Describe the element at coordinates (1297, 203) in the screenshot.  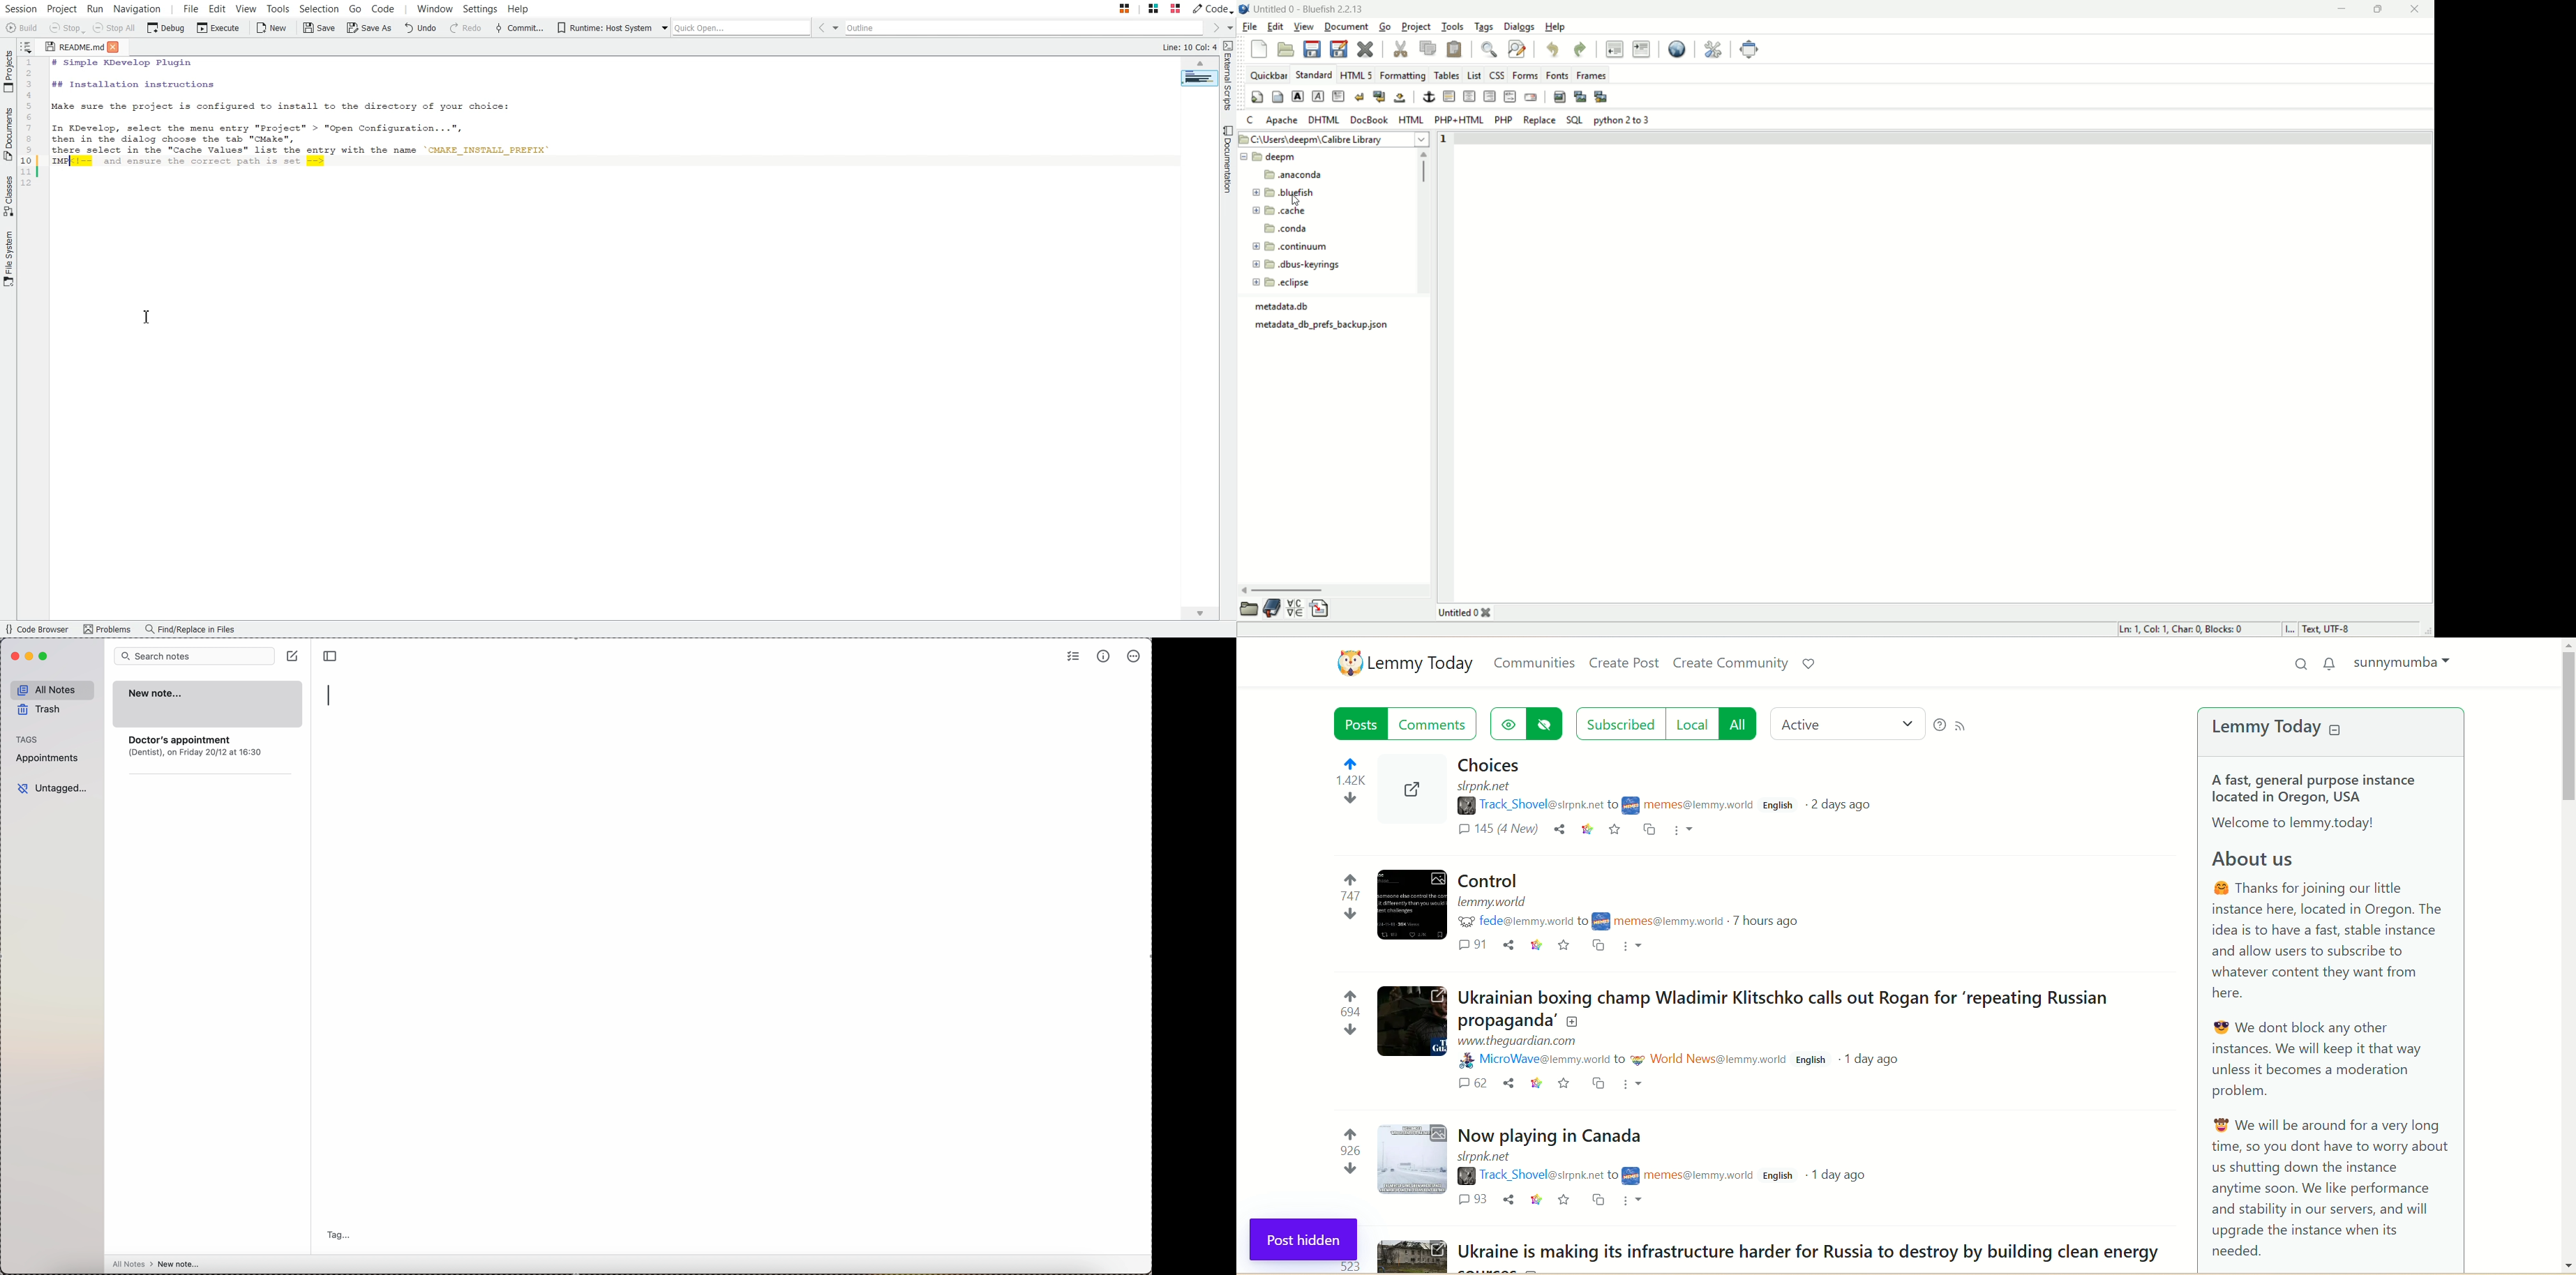
I see `cursor` at that location.